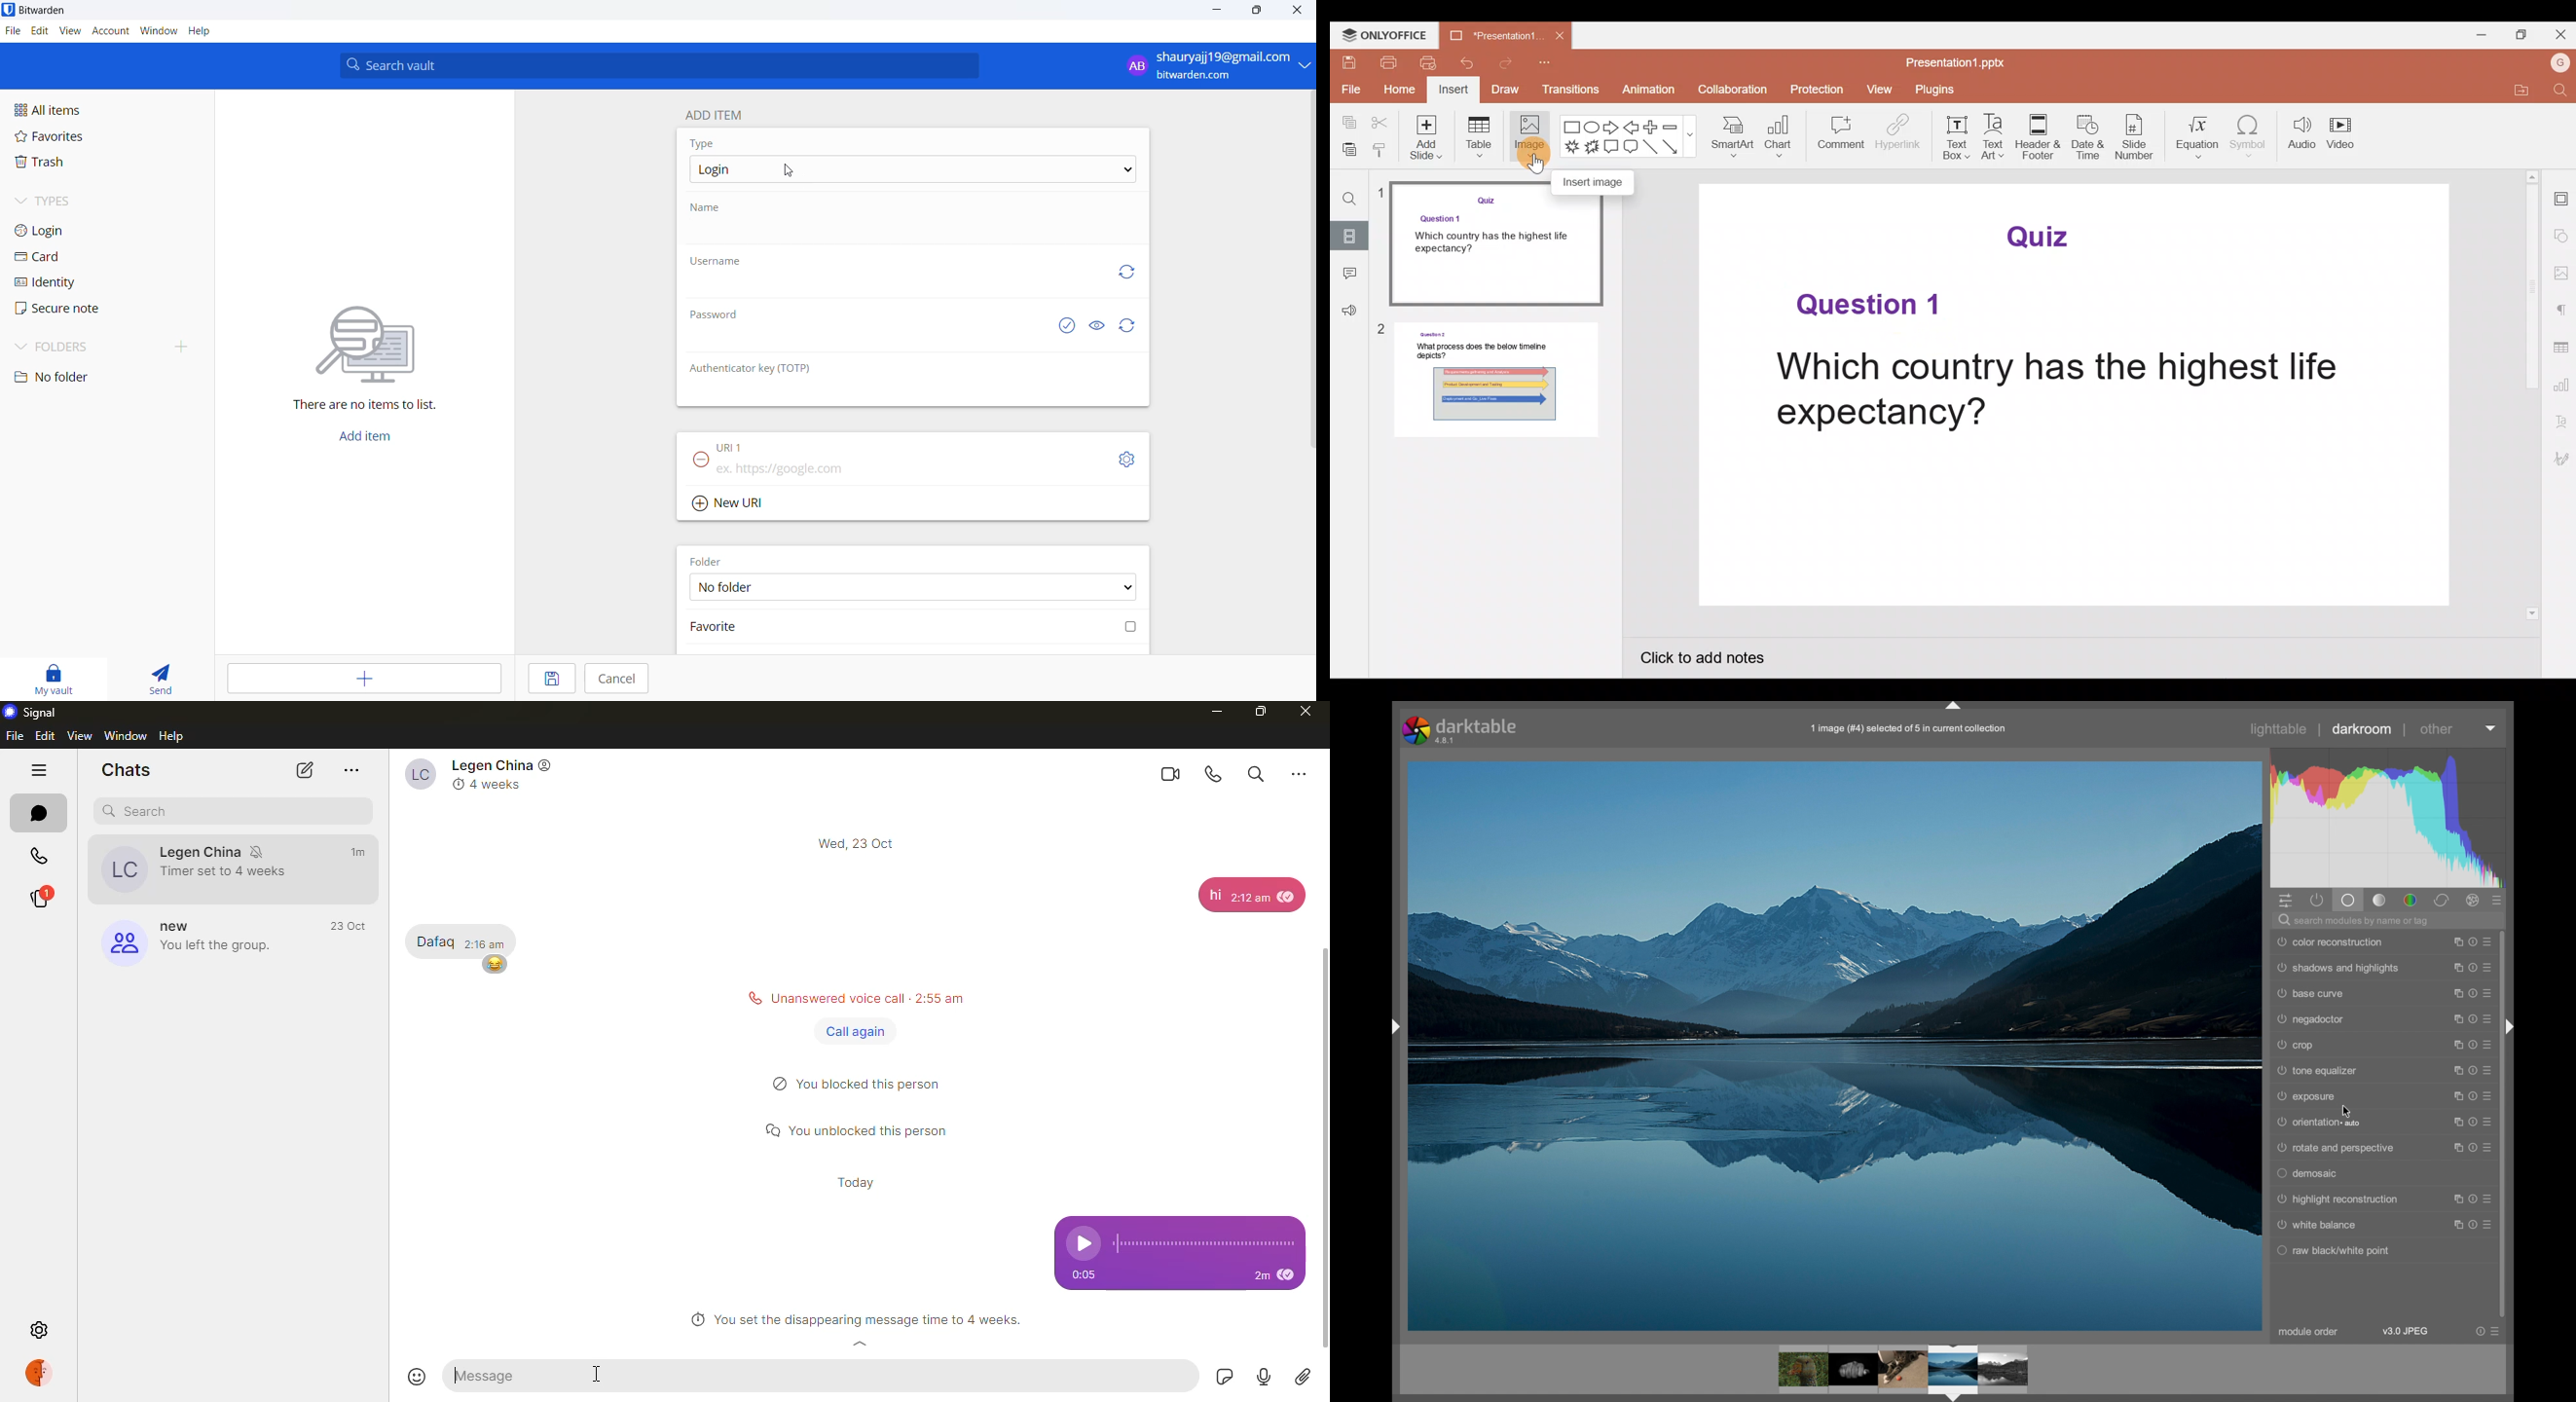 This screenshot has width=2576, height=1428. I want to click on Legen China 4 weeks, so click(484, 775).